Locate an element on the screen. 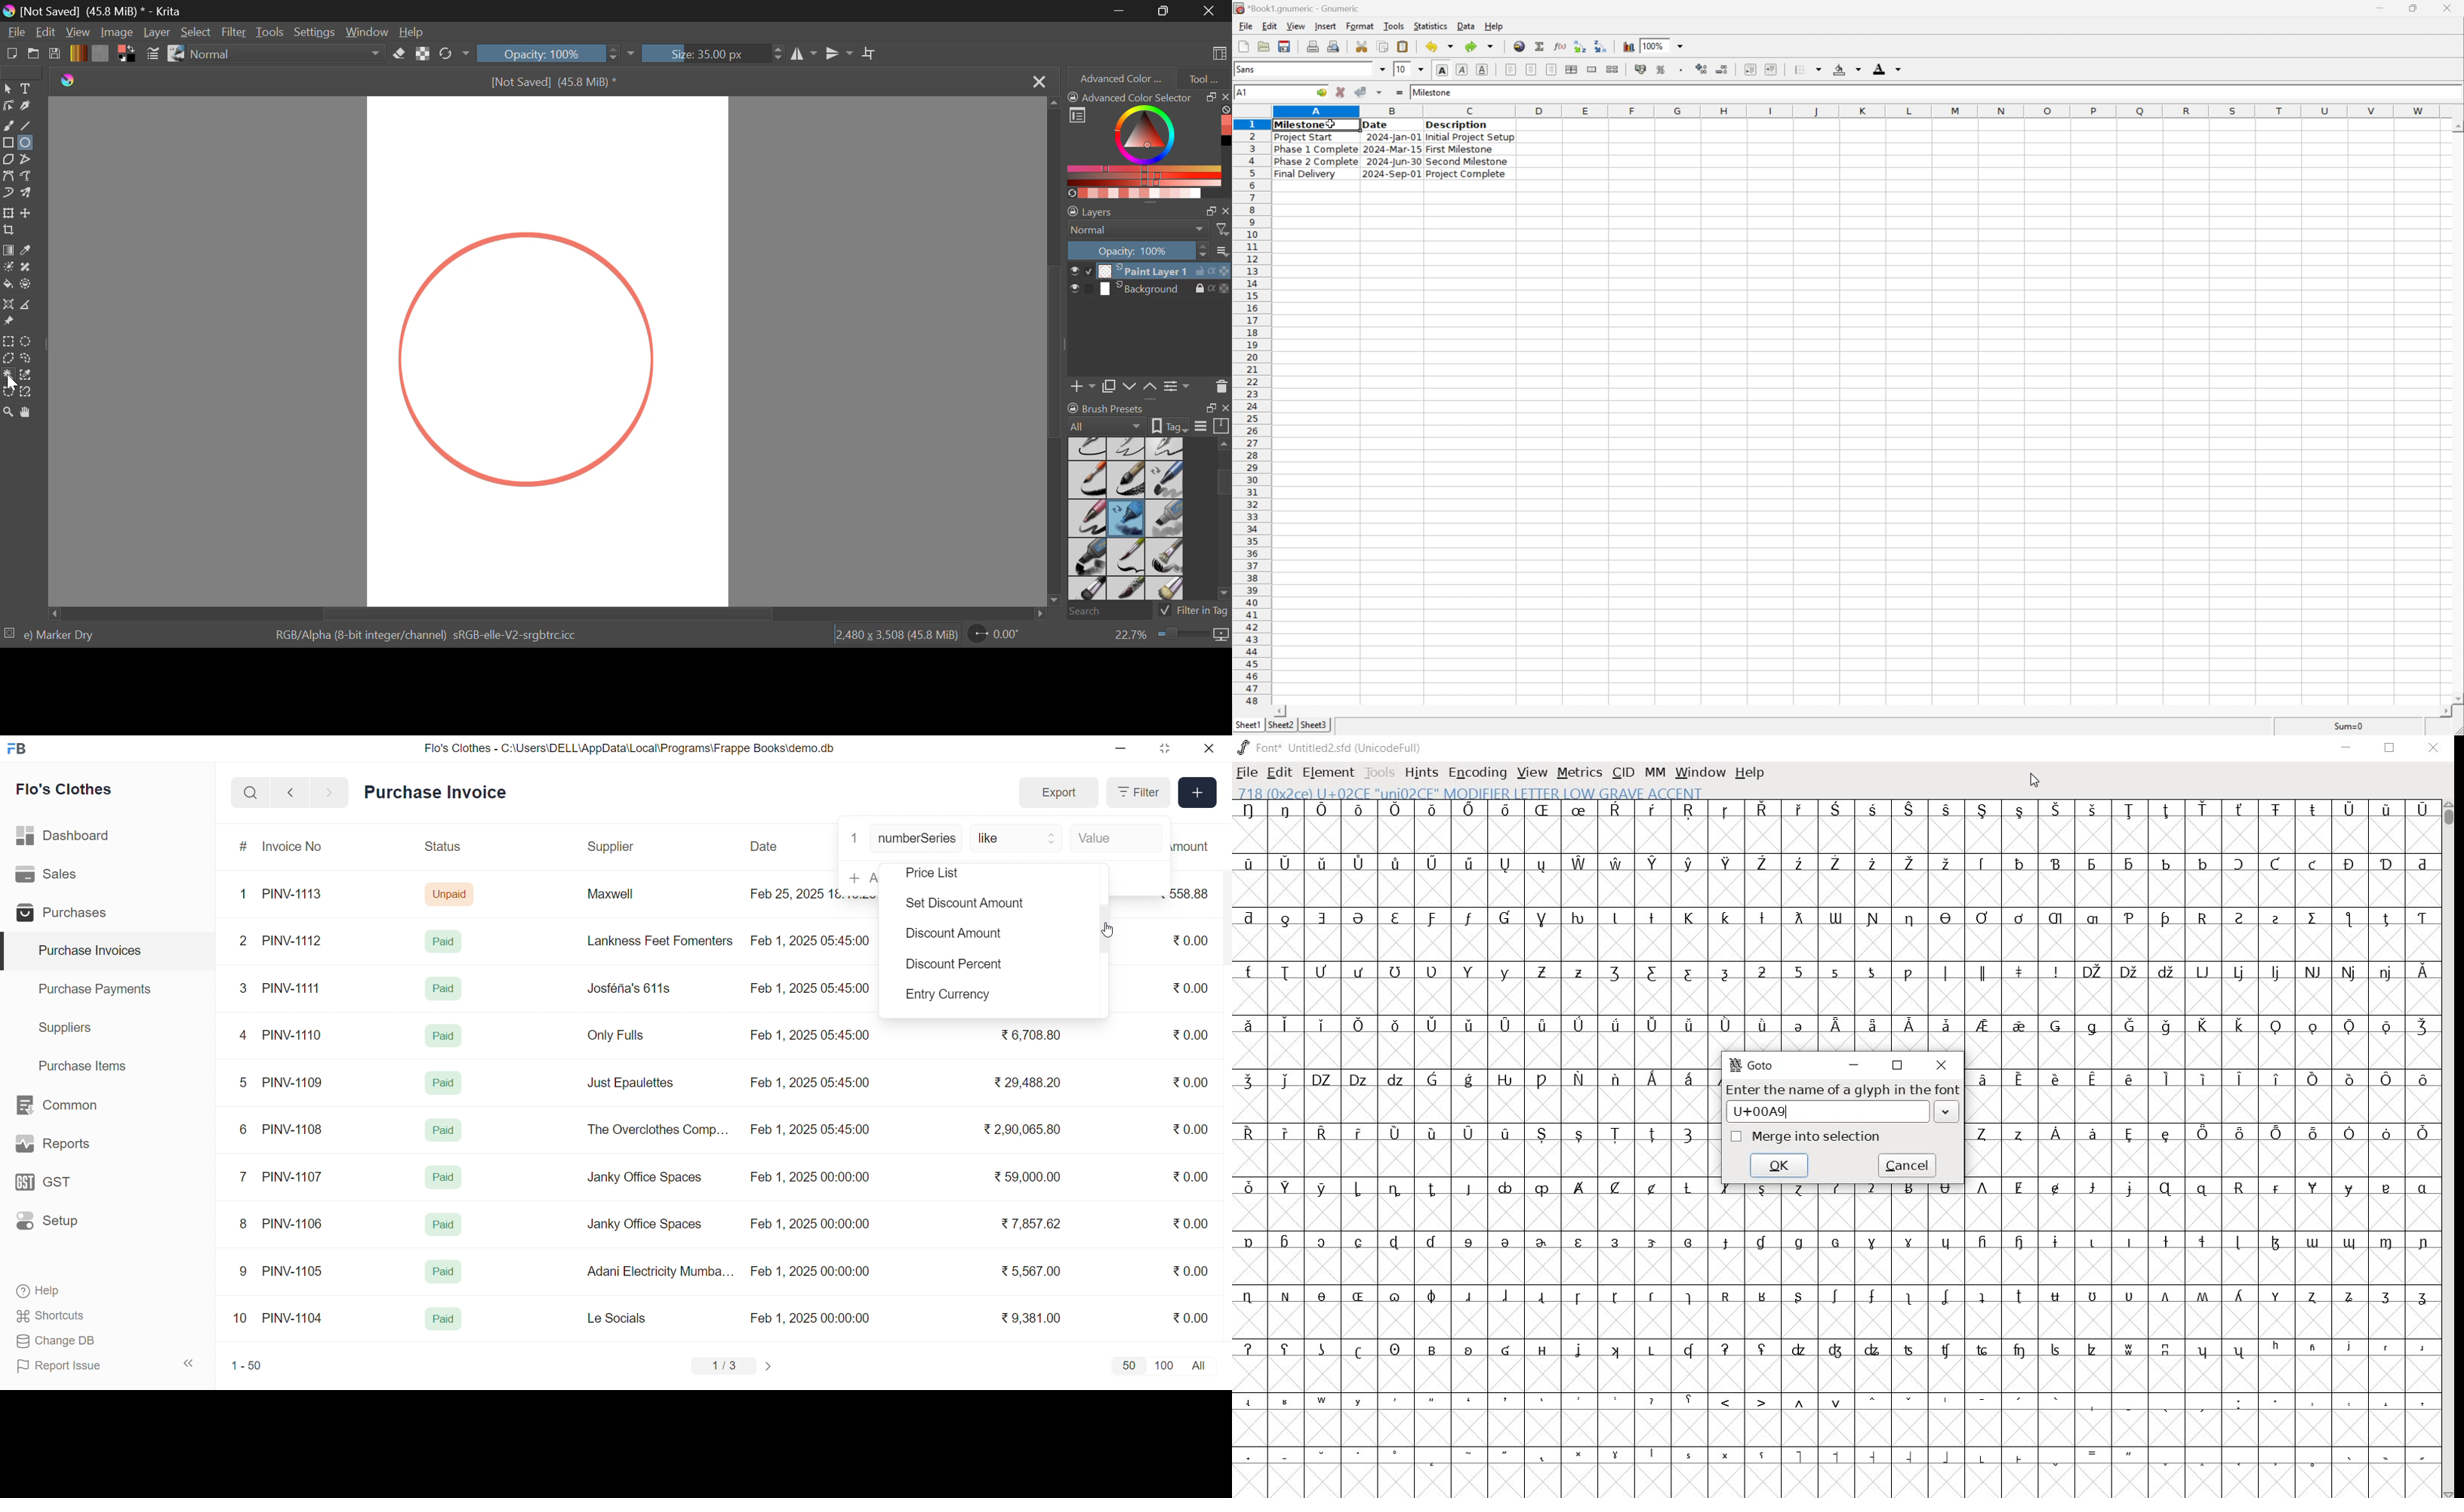  Marker Medium is located at coordinates (1166, 519).